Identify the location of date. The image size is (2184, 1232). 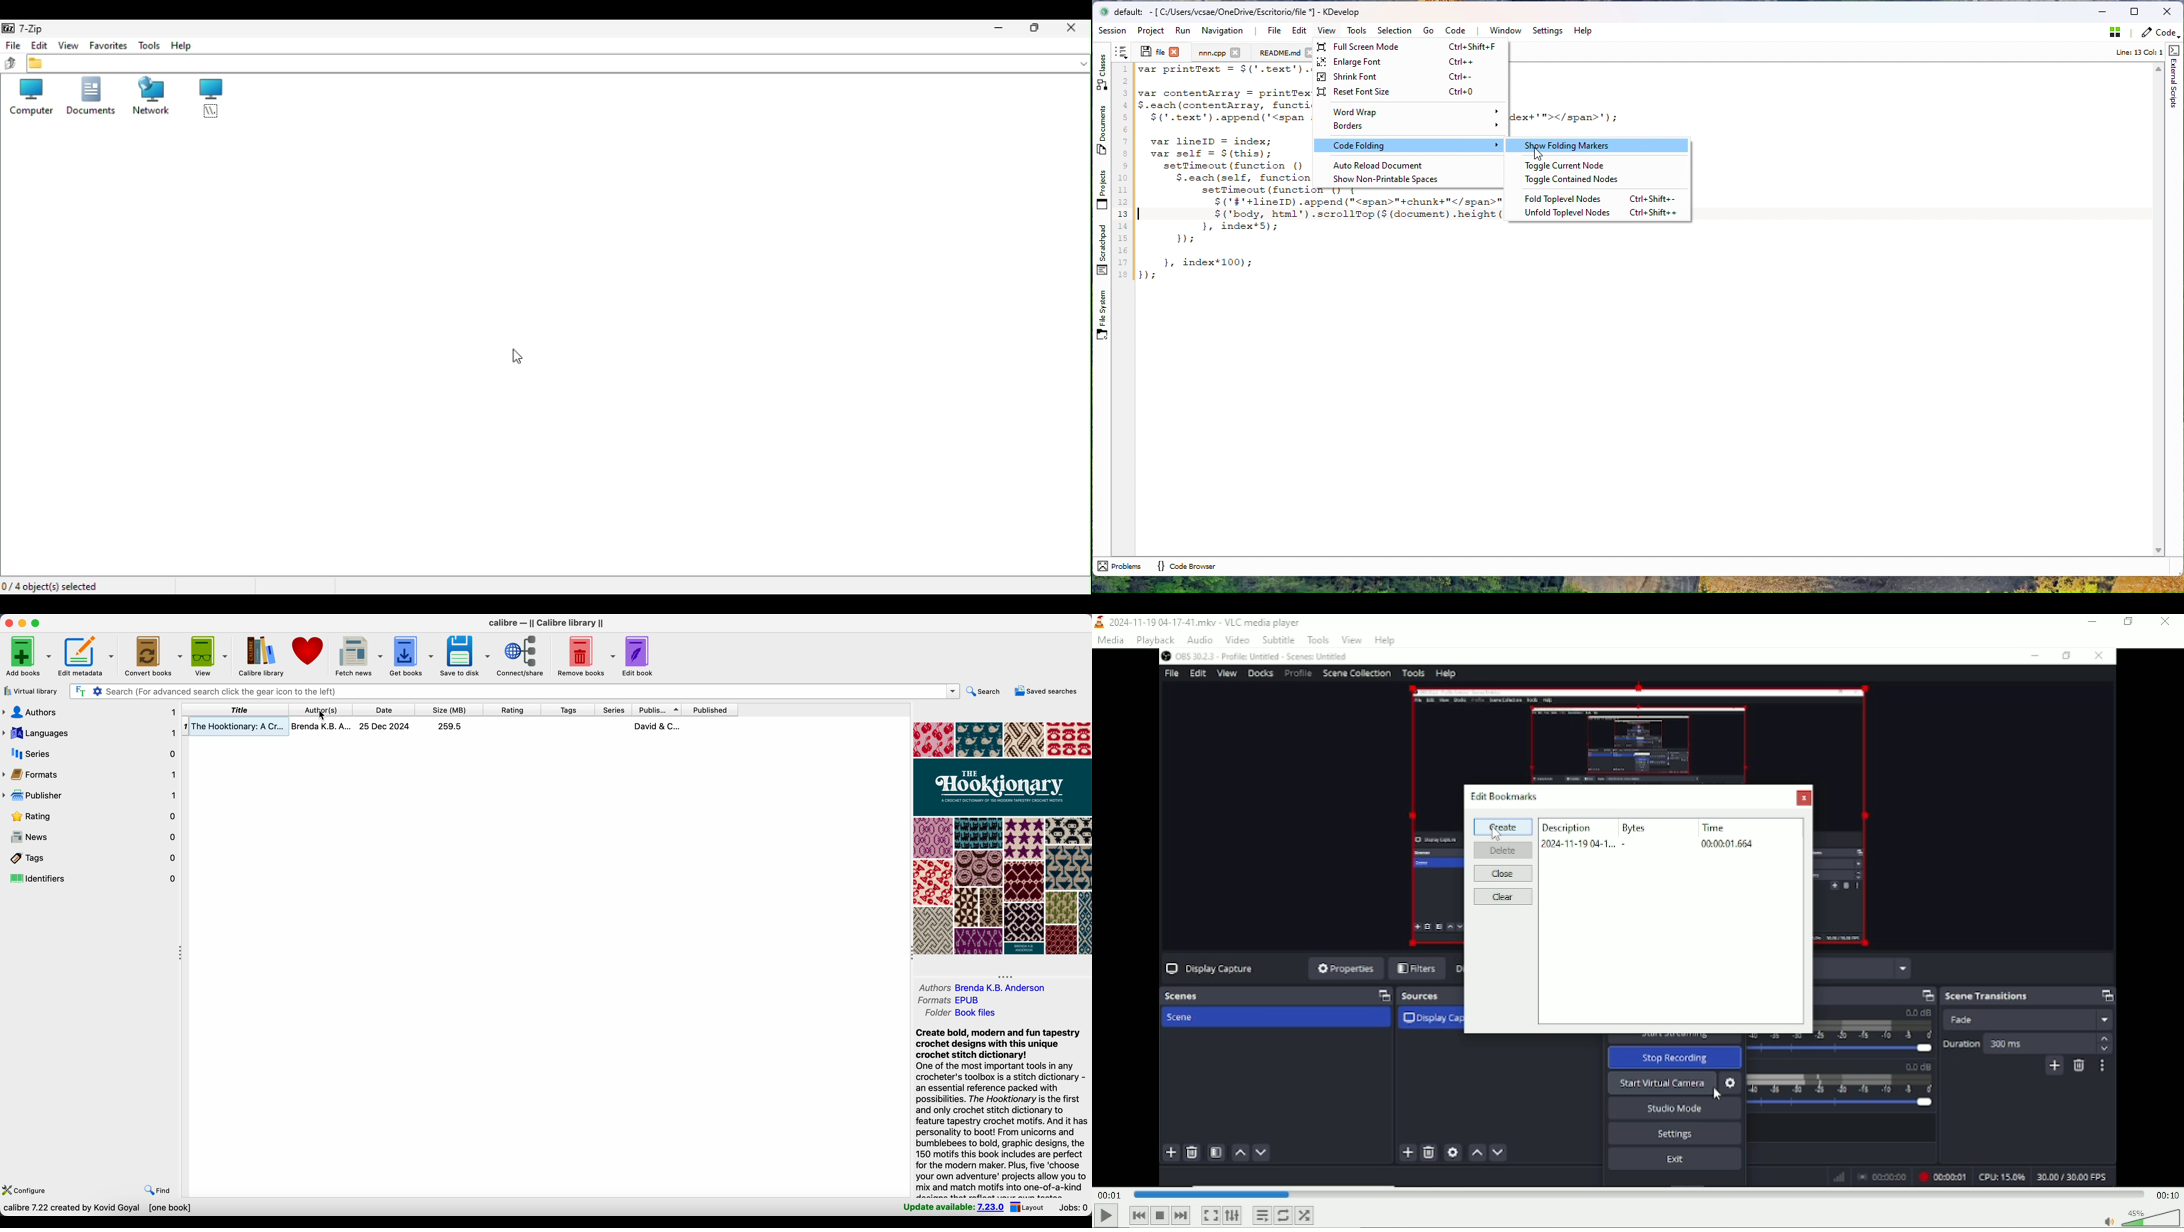
(383, 710).